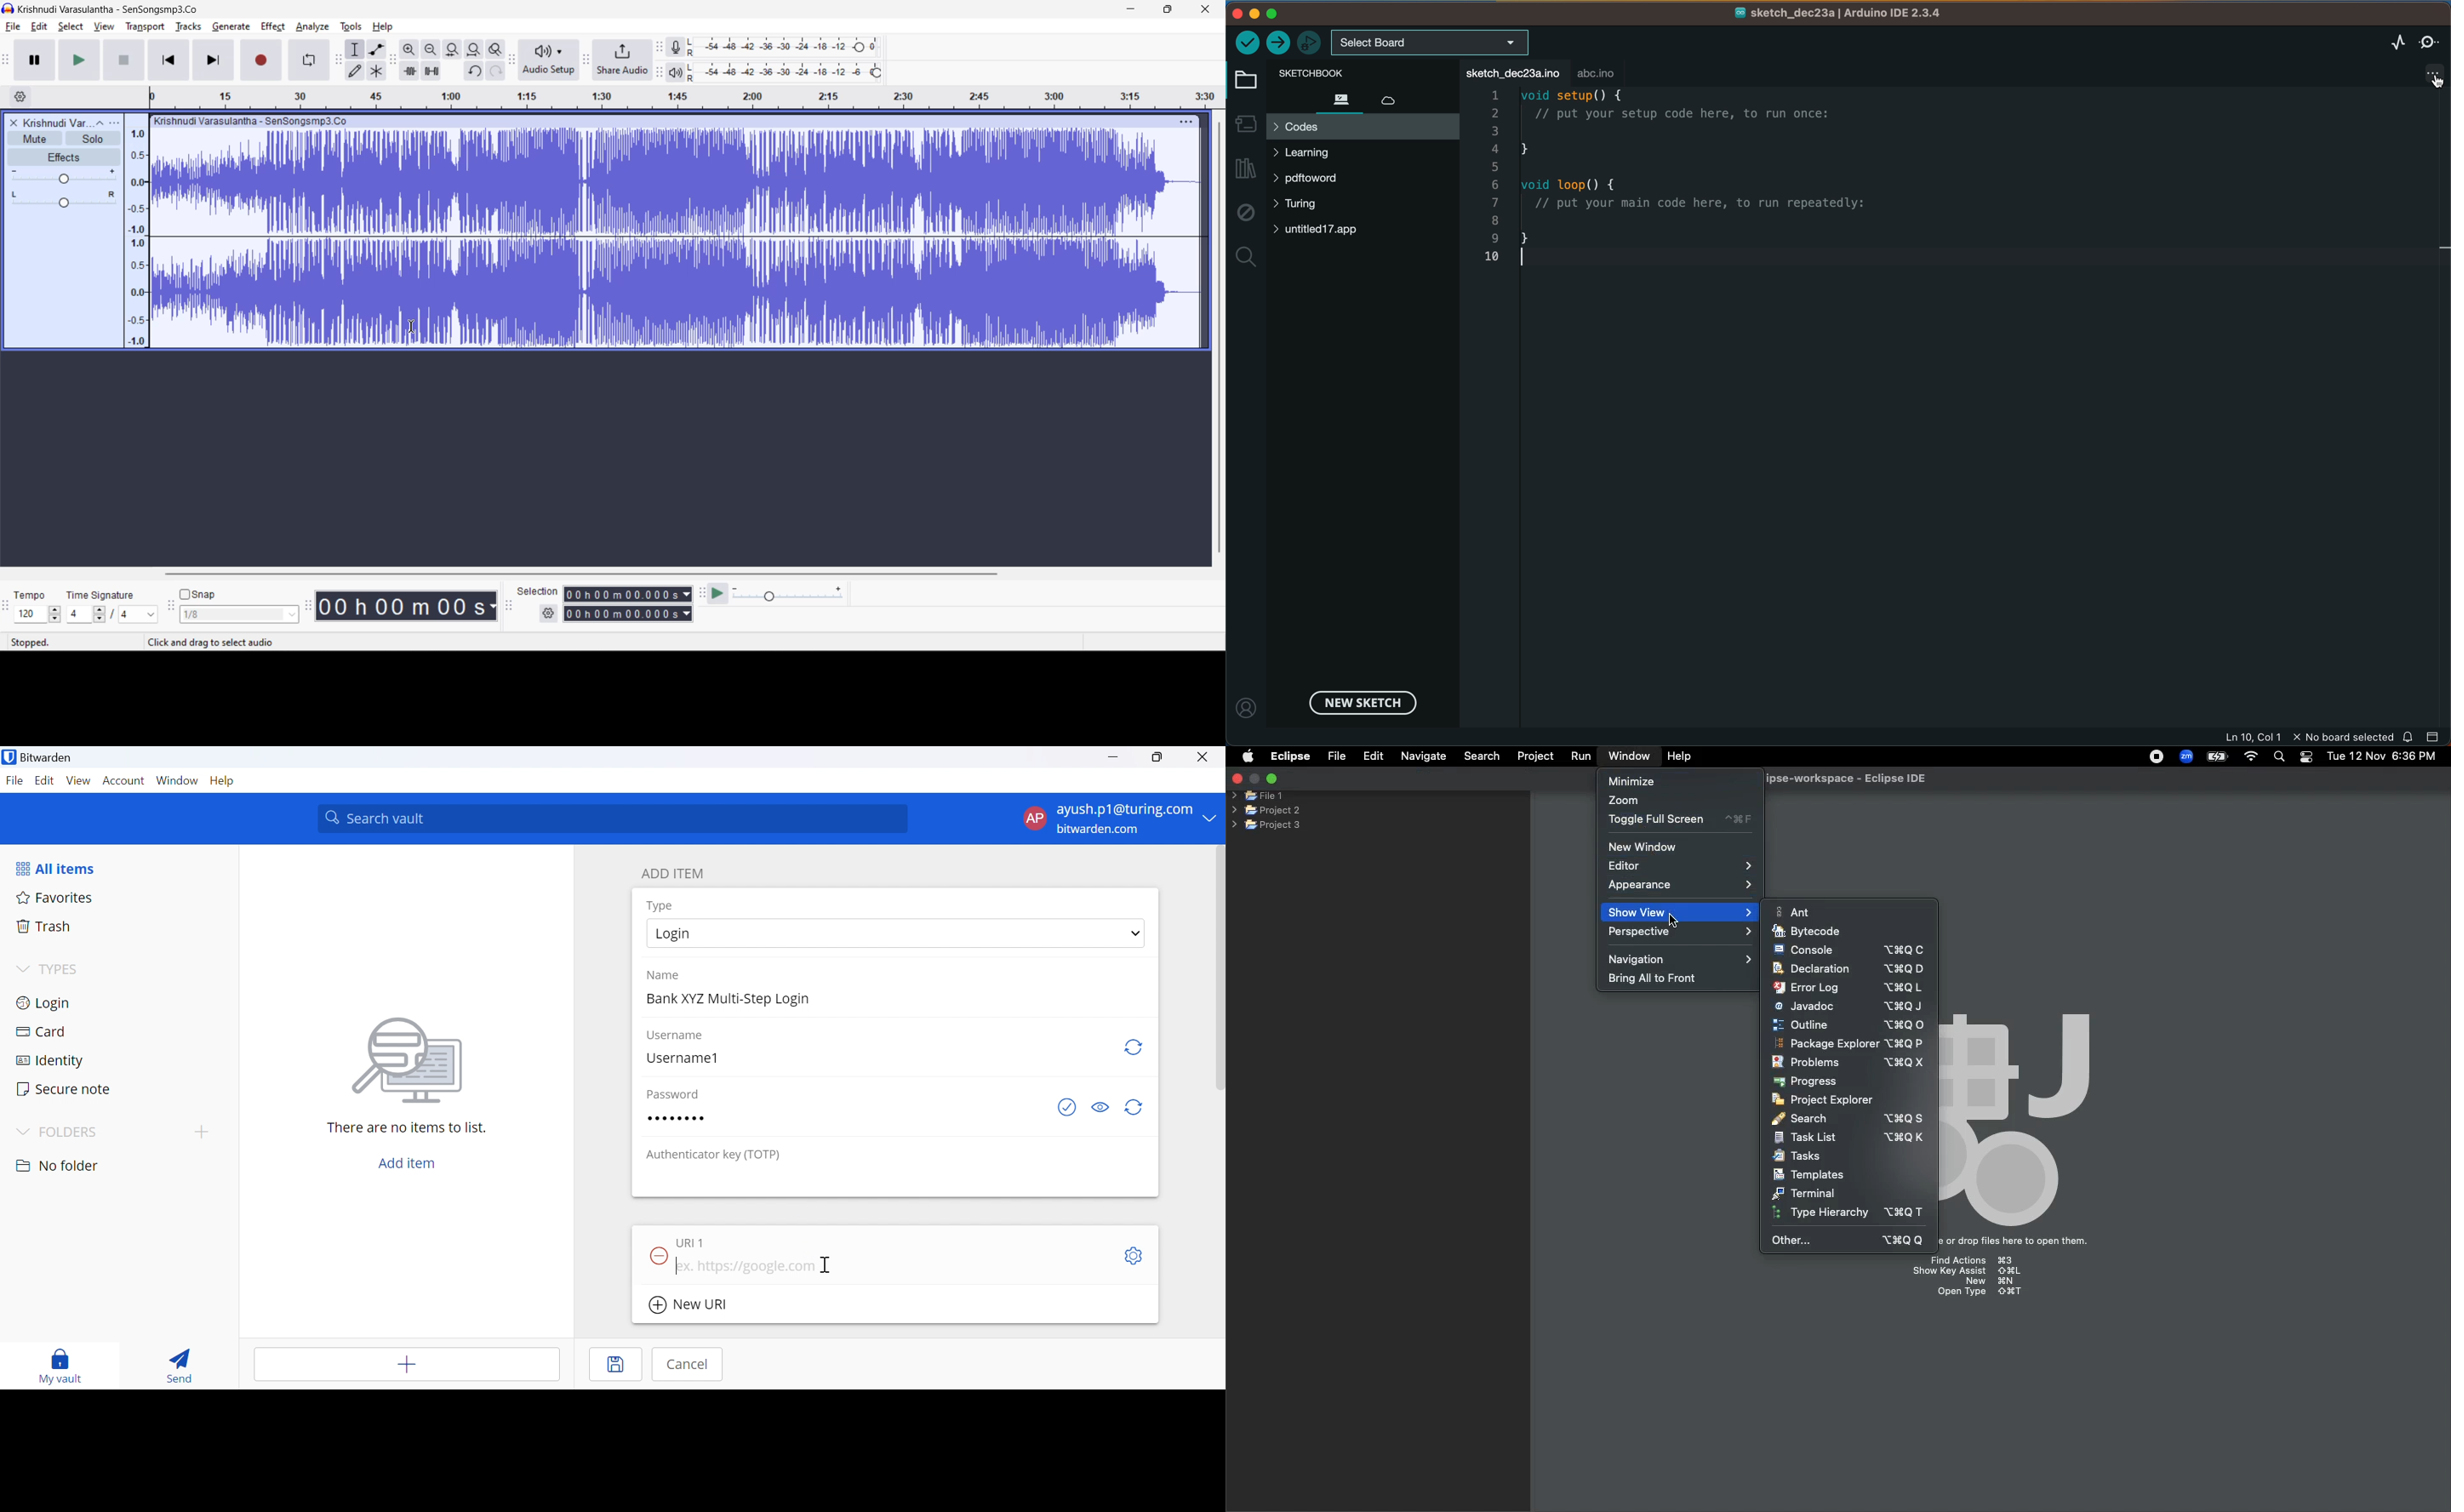  I want to click on mute, so click(34, 138).